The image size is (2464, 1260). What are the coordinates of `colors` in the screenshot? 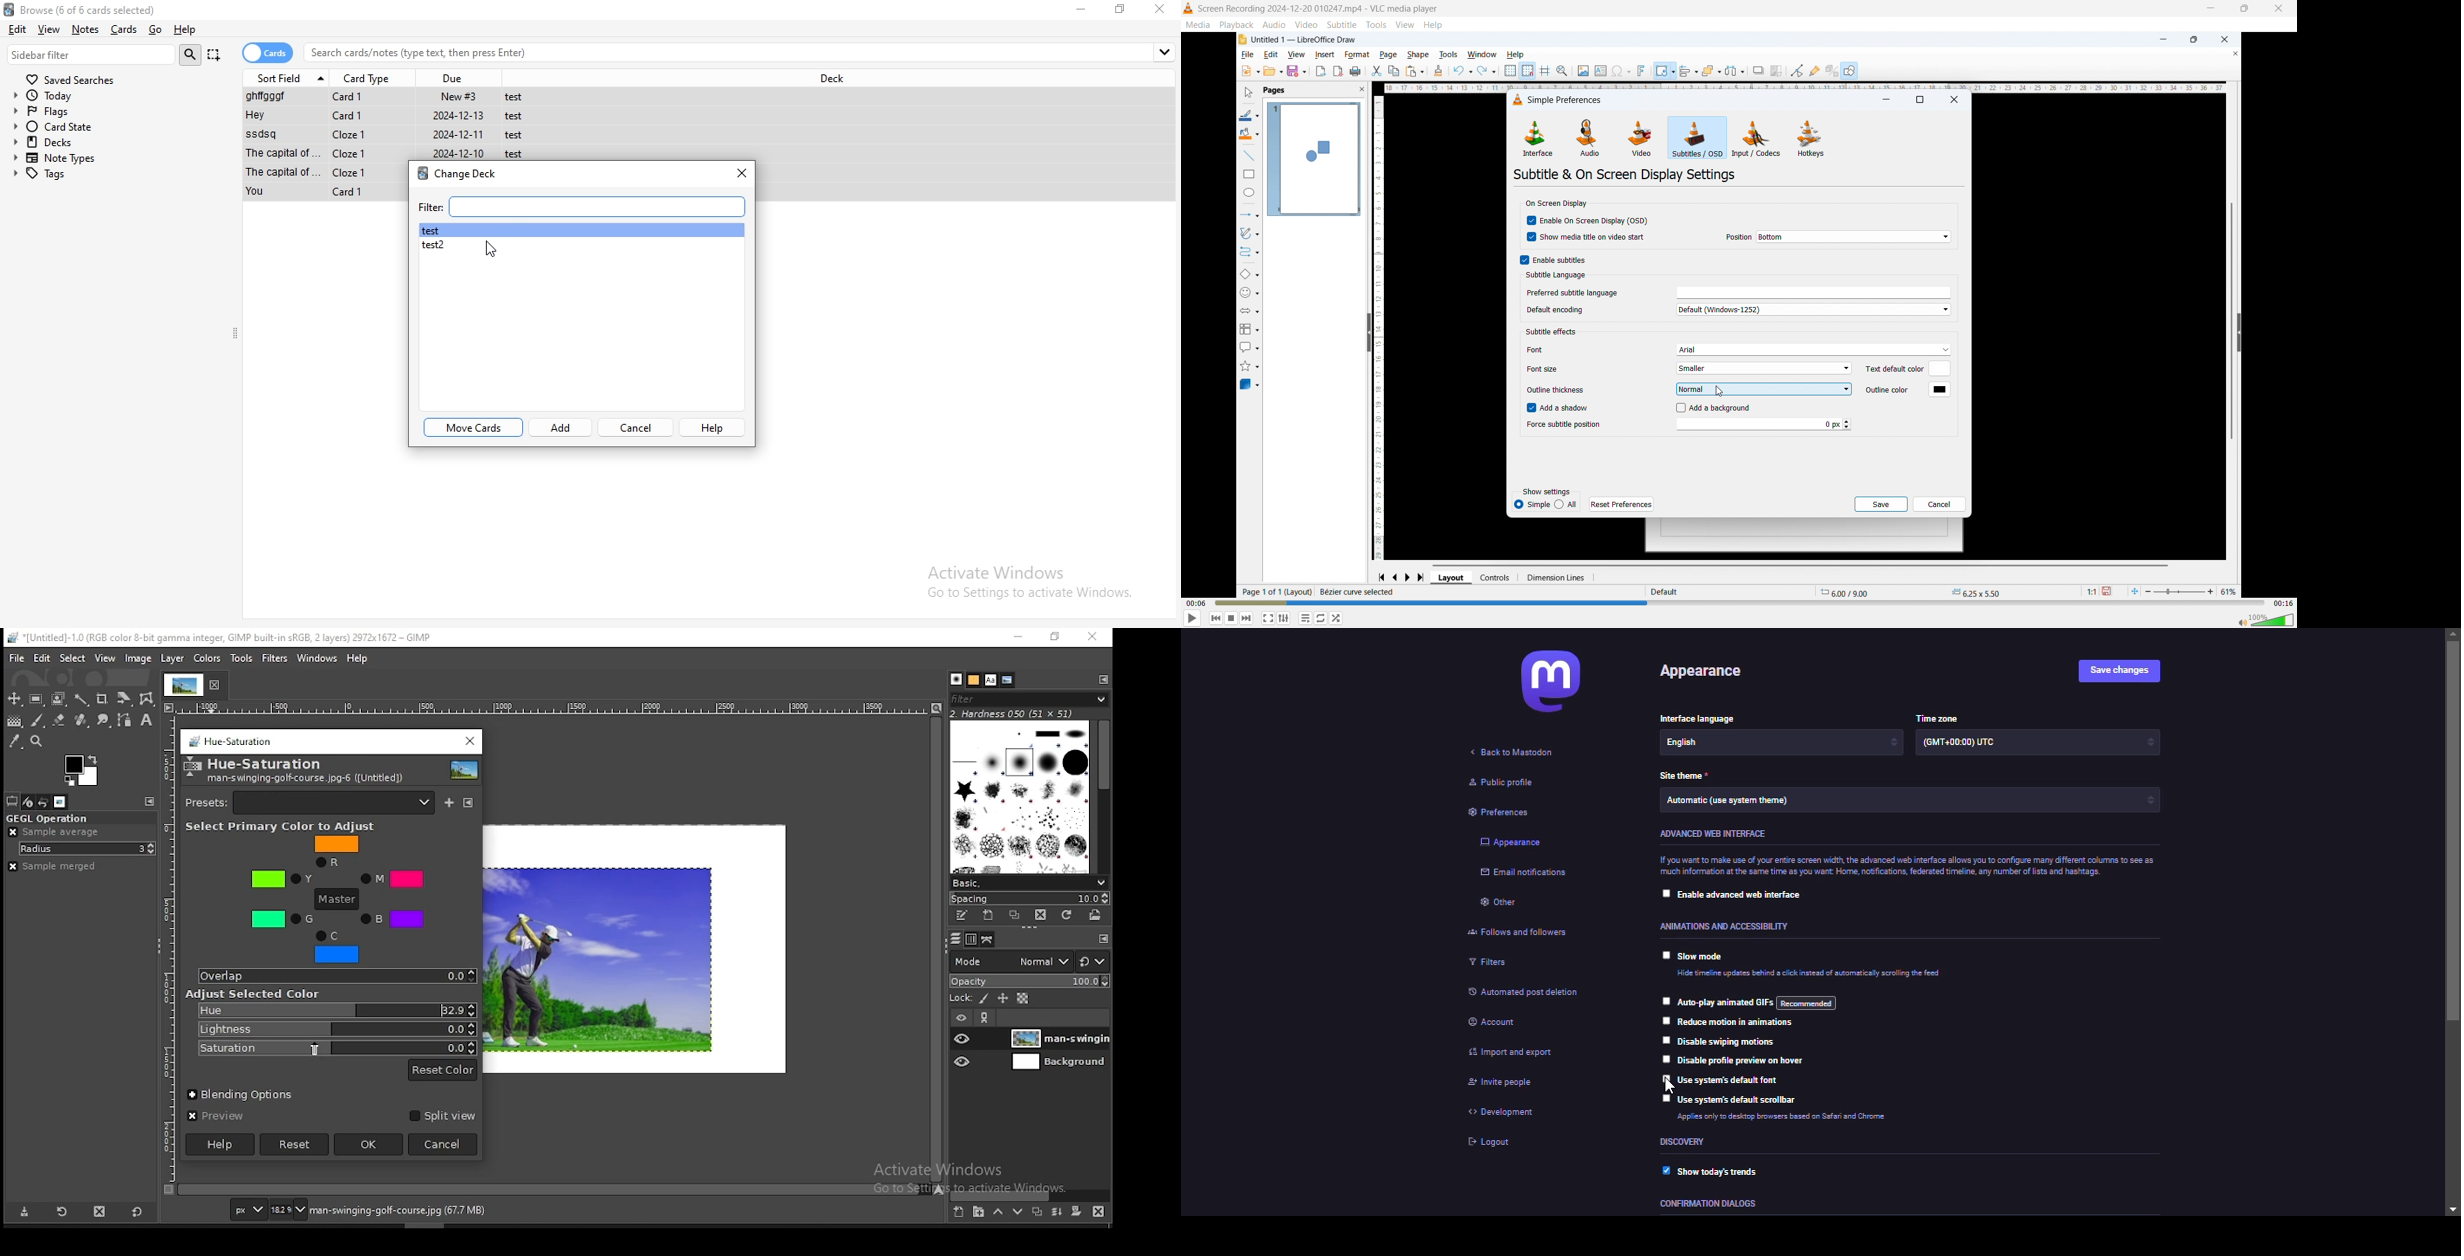 It's located at (83, 768).